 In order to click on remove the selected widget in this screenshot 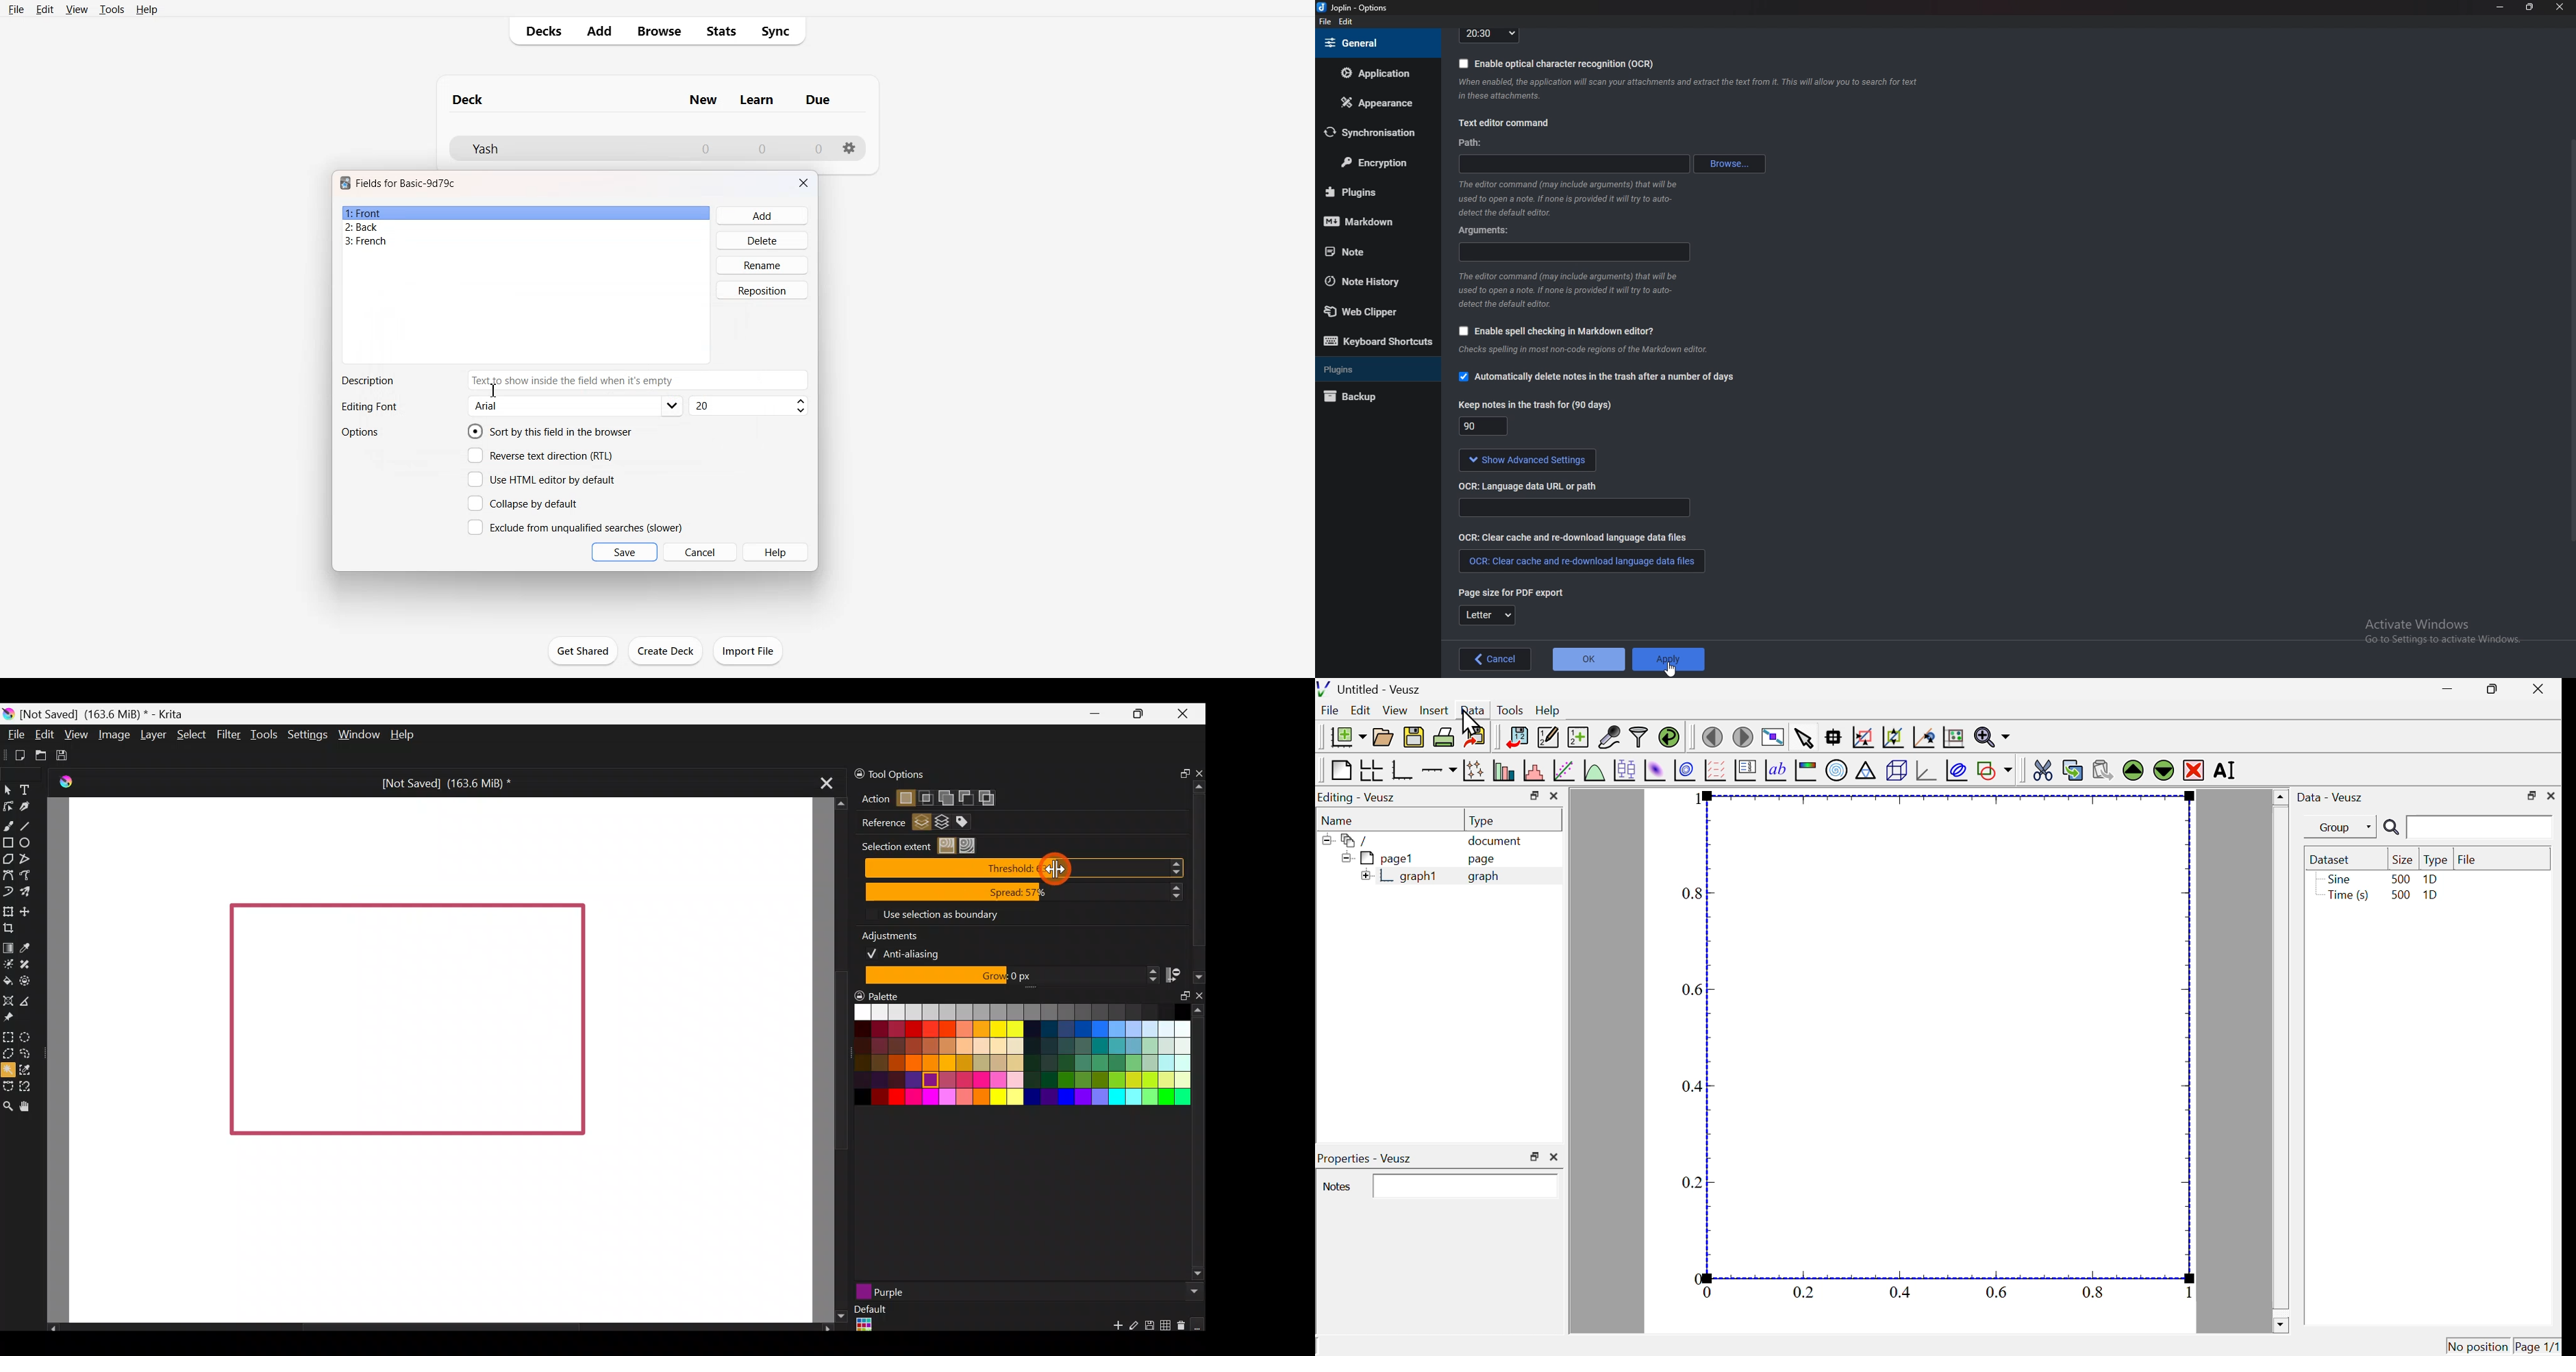, I will do `click(2194, 770)`.